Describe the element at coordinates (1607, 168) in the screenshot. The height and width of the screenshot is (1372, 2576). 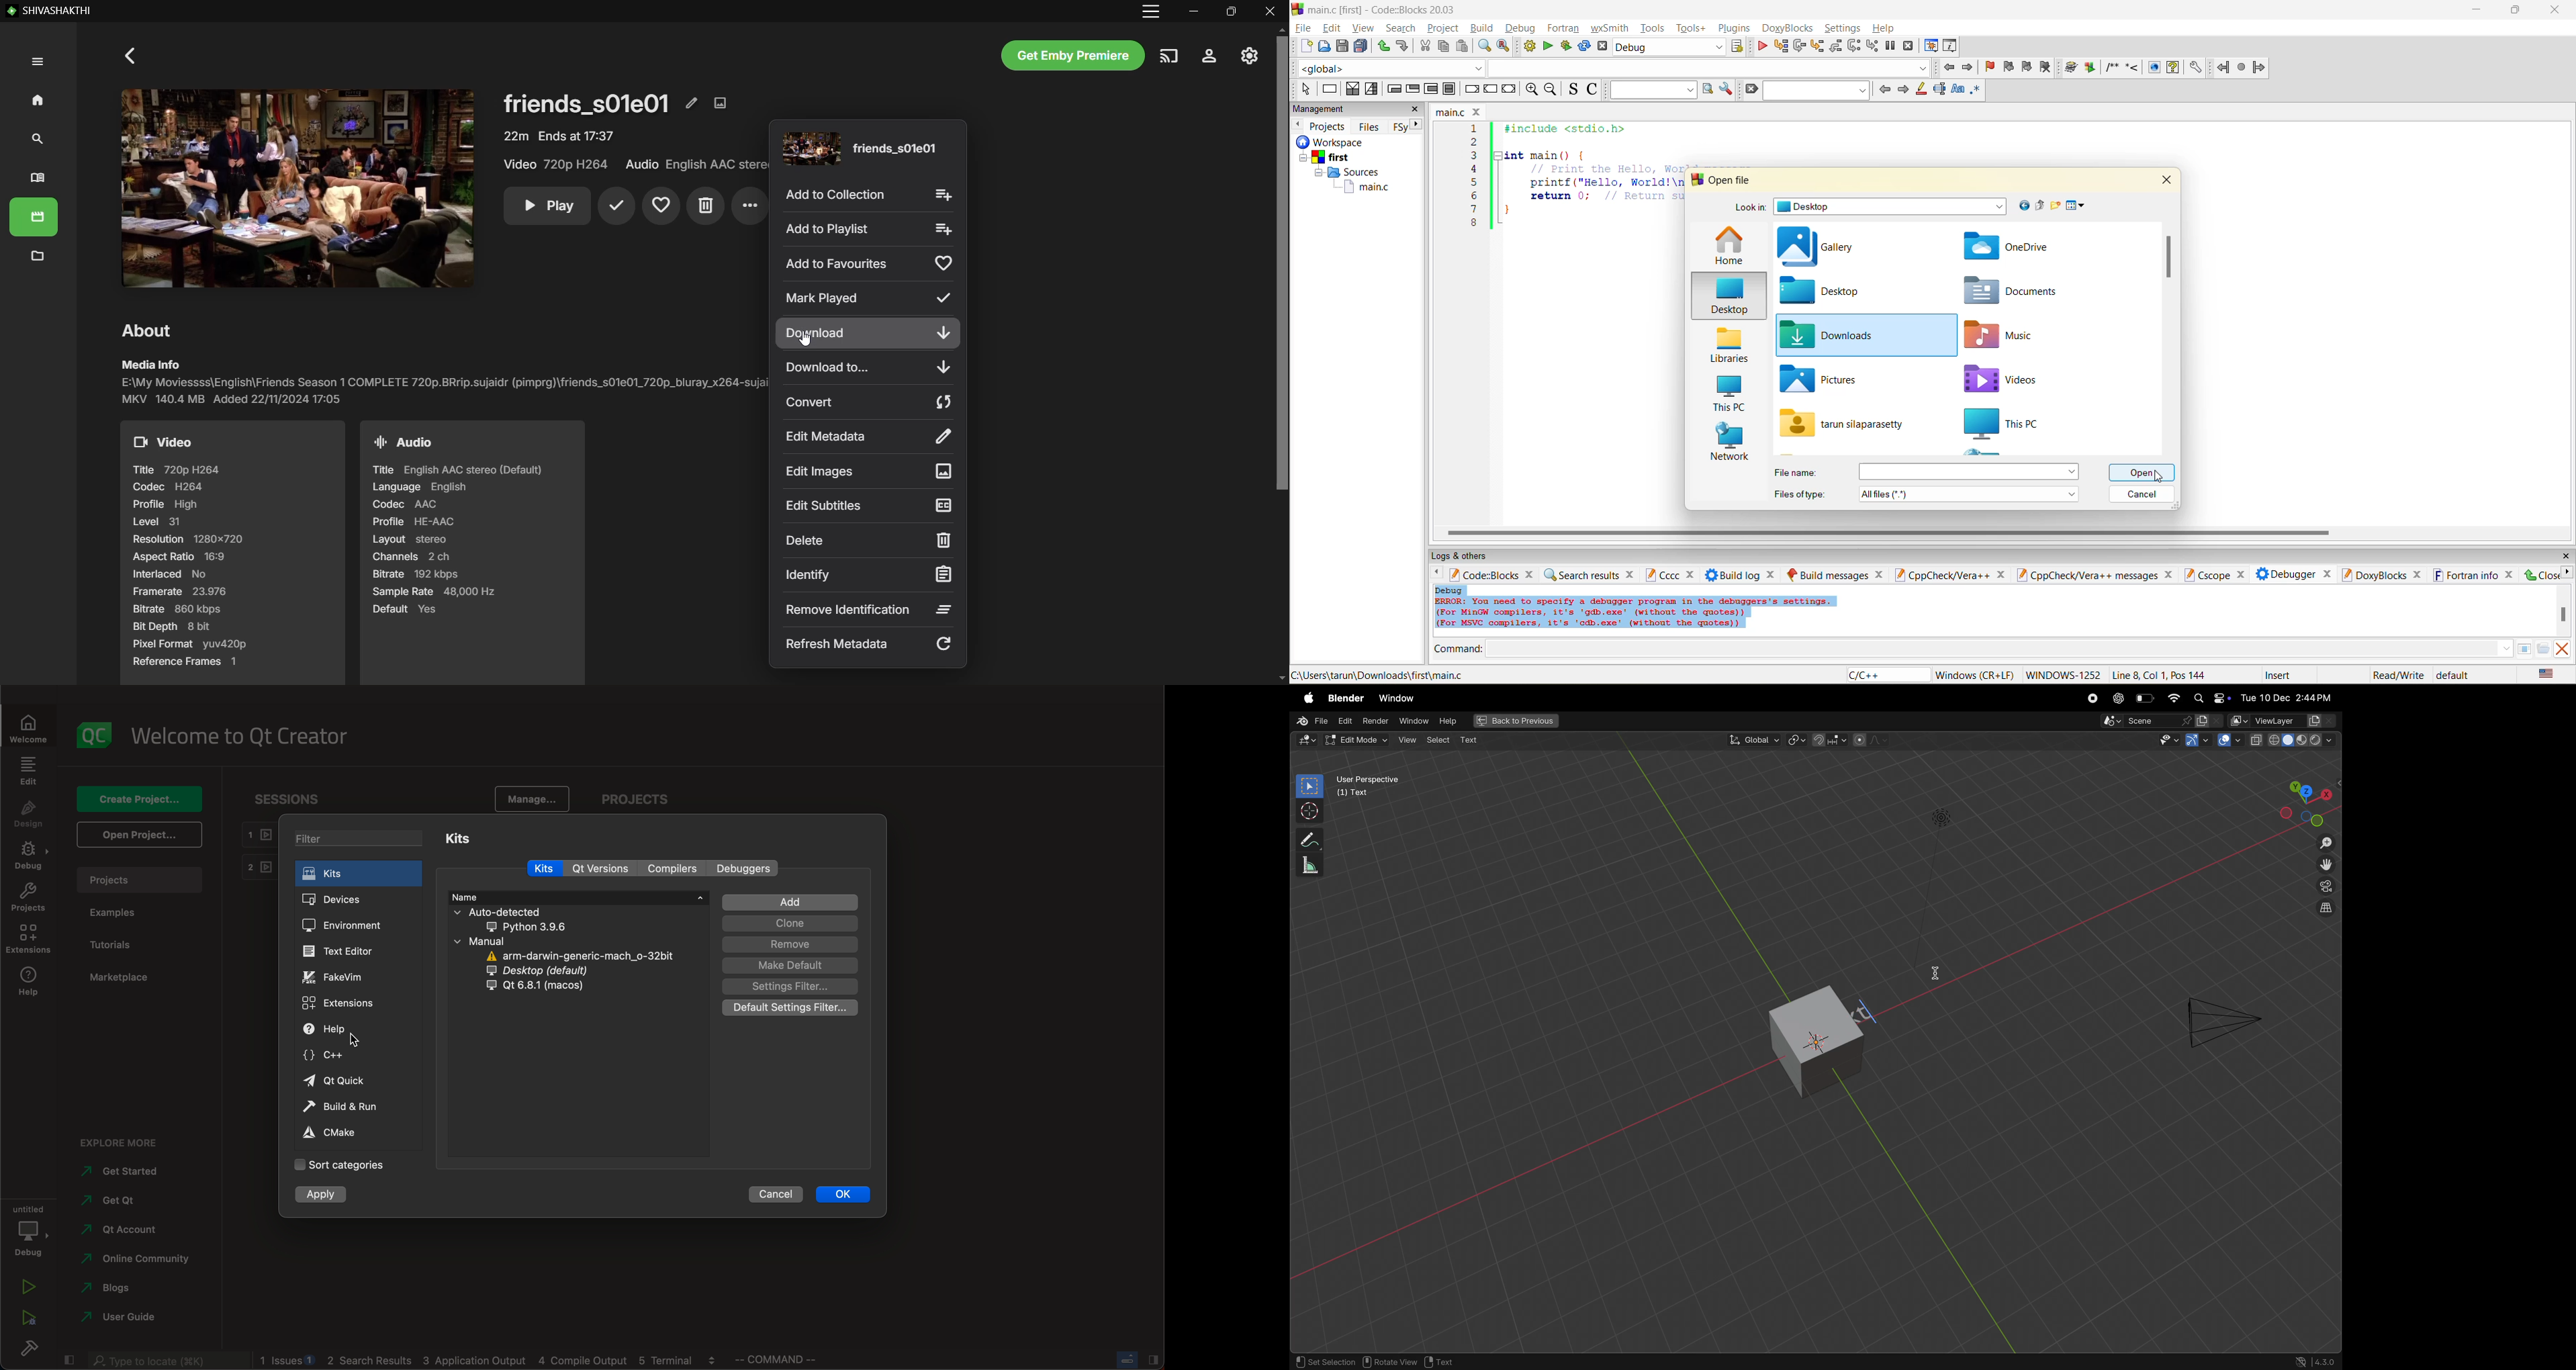
I see `Print the Hello, world message` at that location.